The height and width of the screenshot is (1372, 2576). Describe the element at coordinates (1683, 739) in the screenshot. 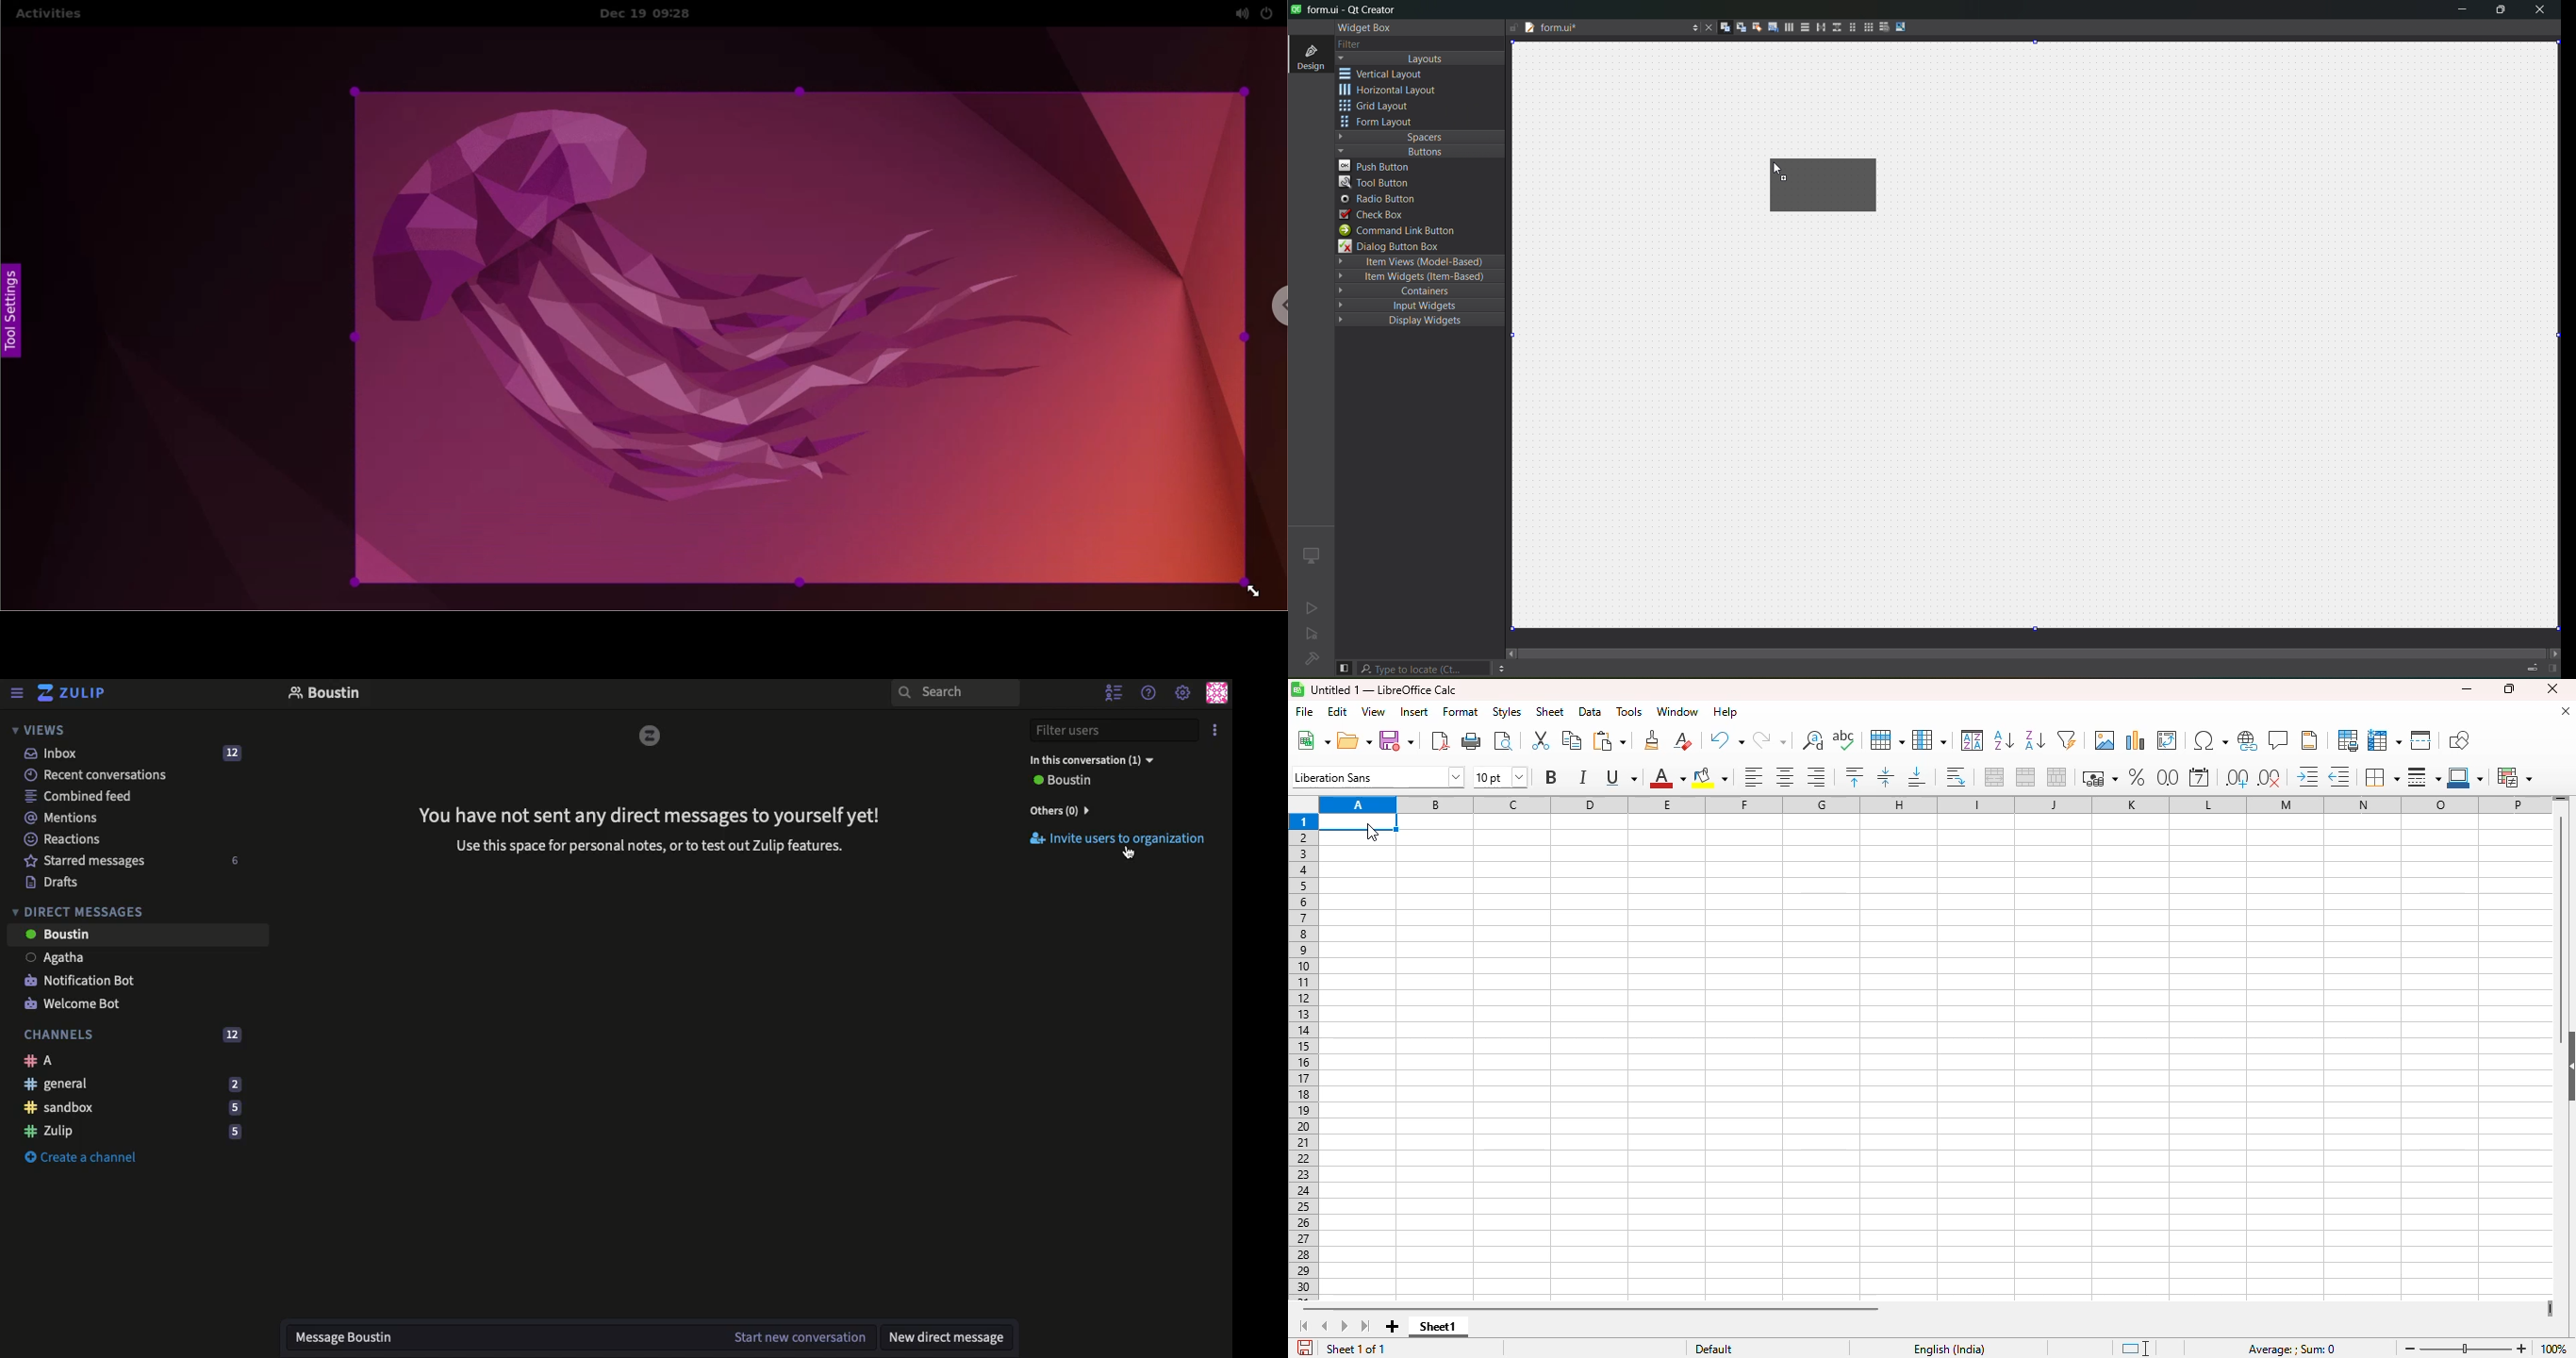

I see `clear direct formatting` at that location.